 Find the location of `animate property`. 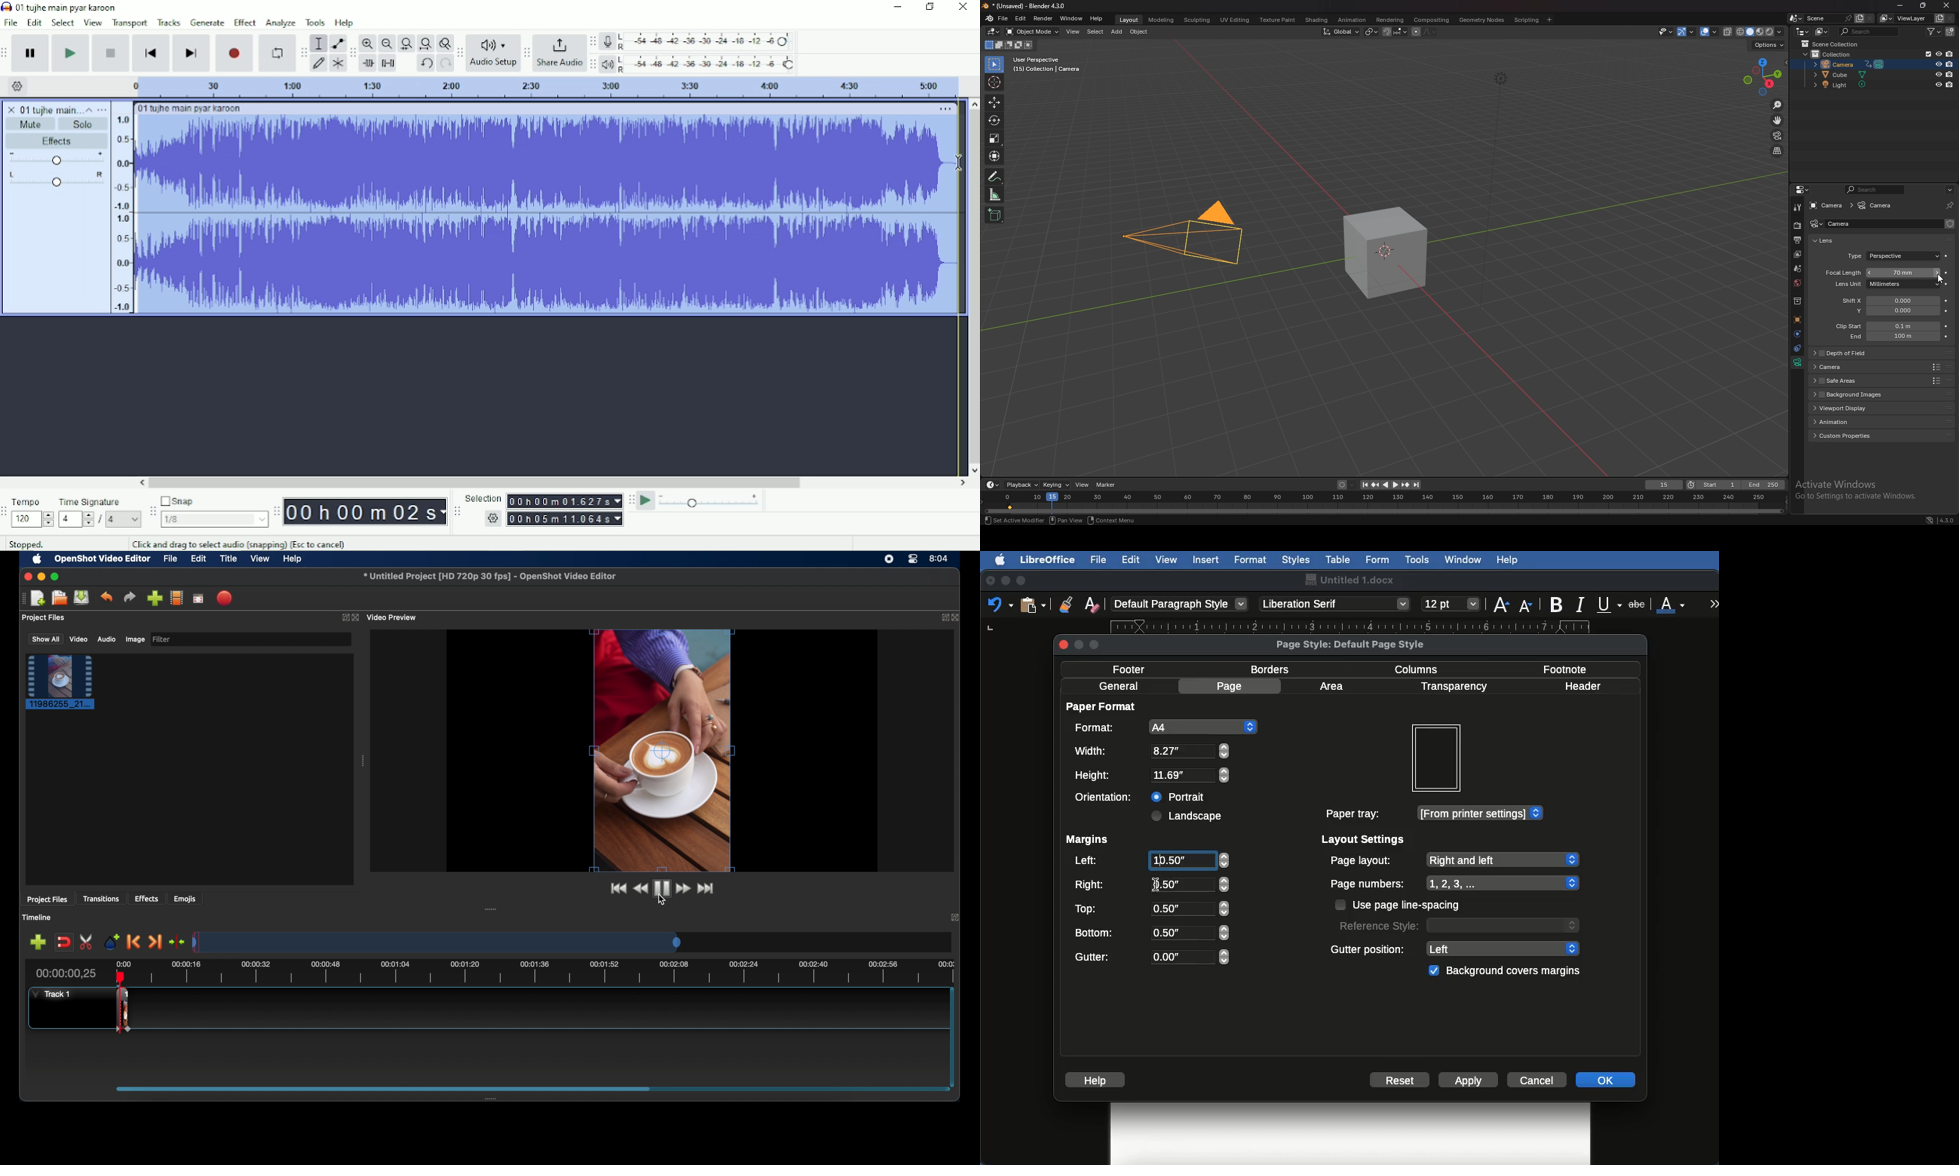

animate property is located at coordinates (1949, 302).